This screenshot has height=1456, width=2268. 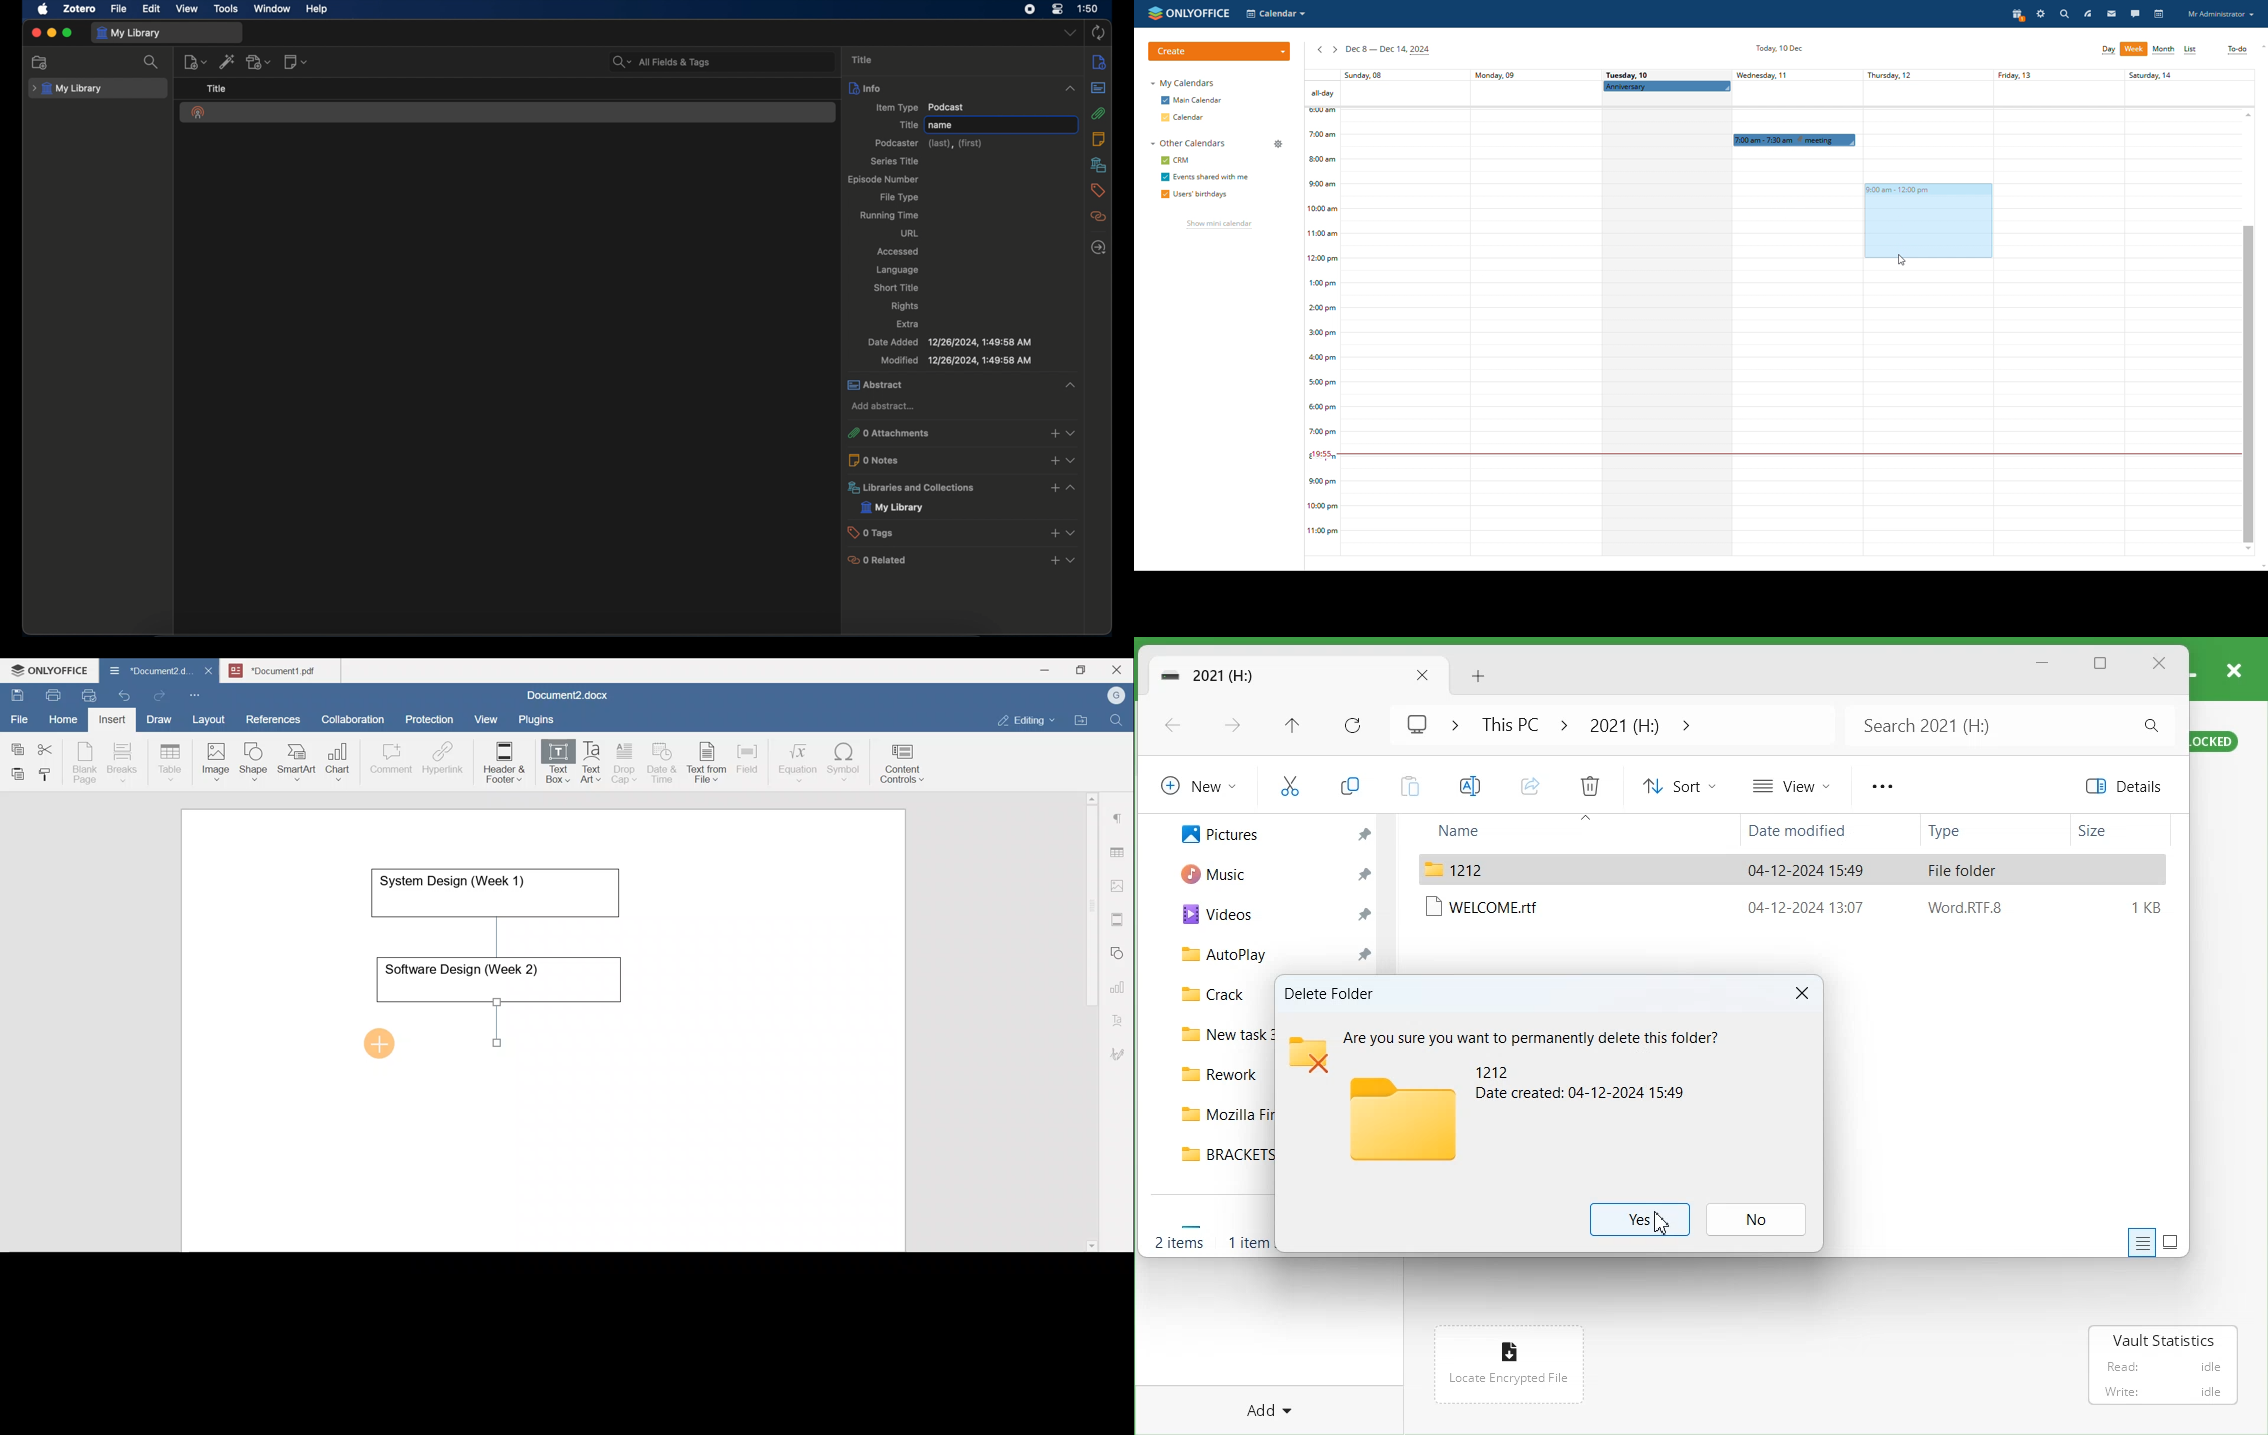 I want to click on Blank page, so click(x=86, y=763).